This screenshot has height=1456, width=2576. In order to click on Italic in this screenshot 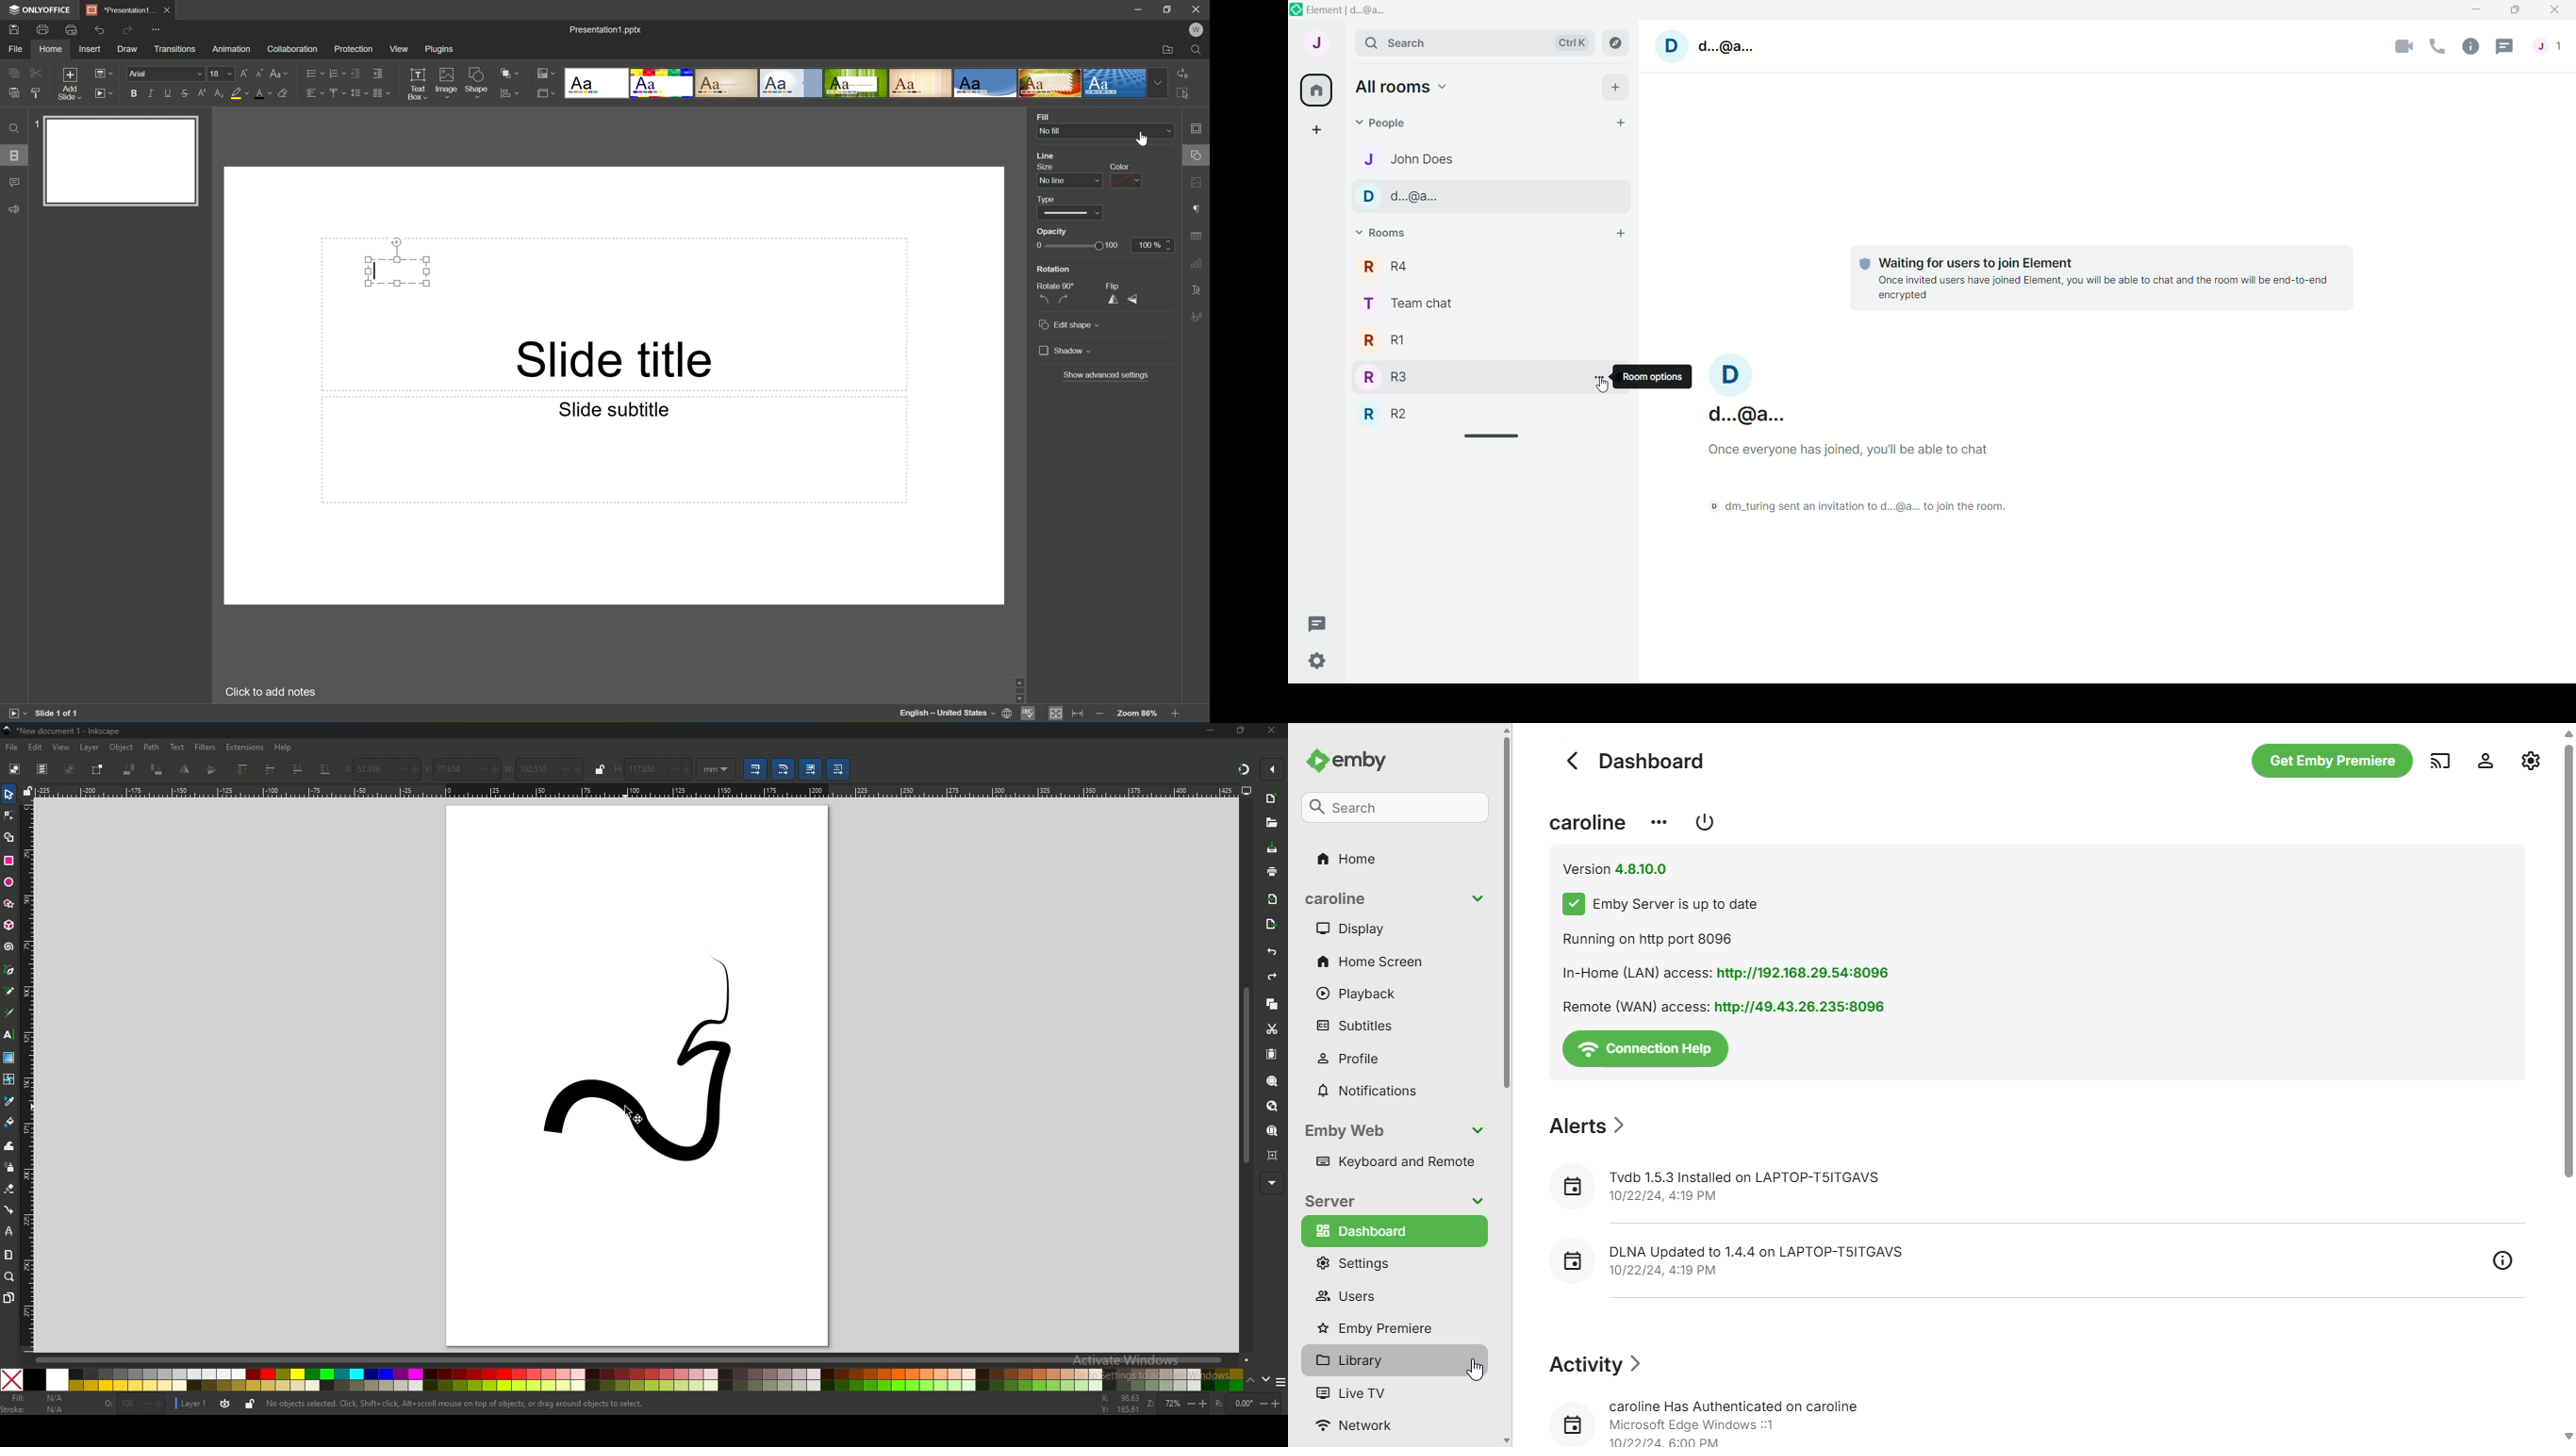, I will do `click(150, 94)`.